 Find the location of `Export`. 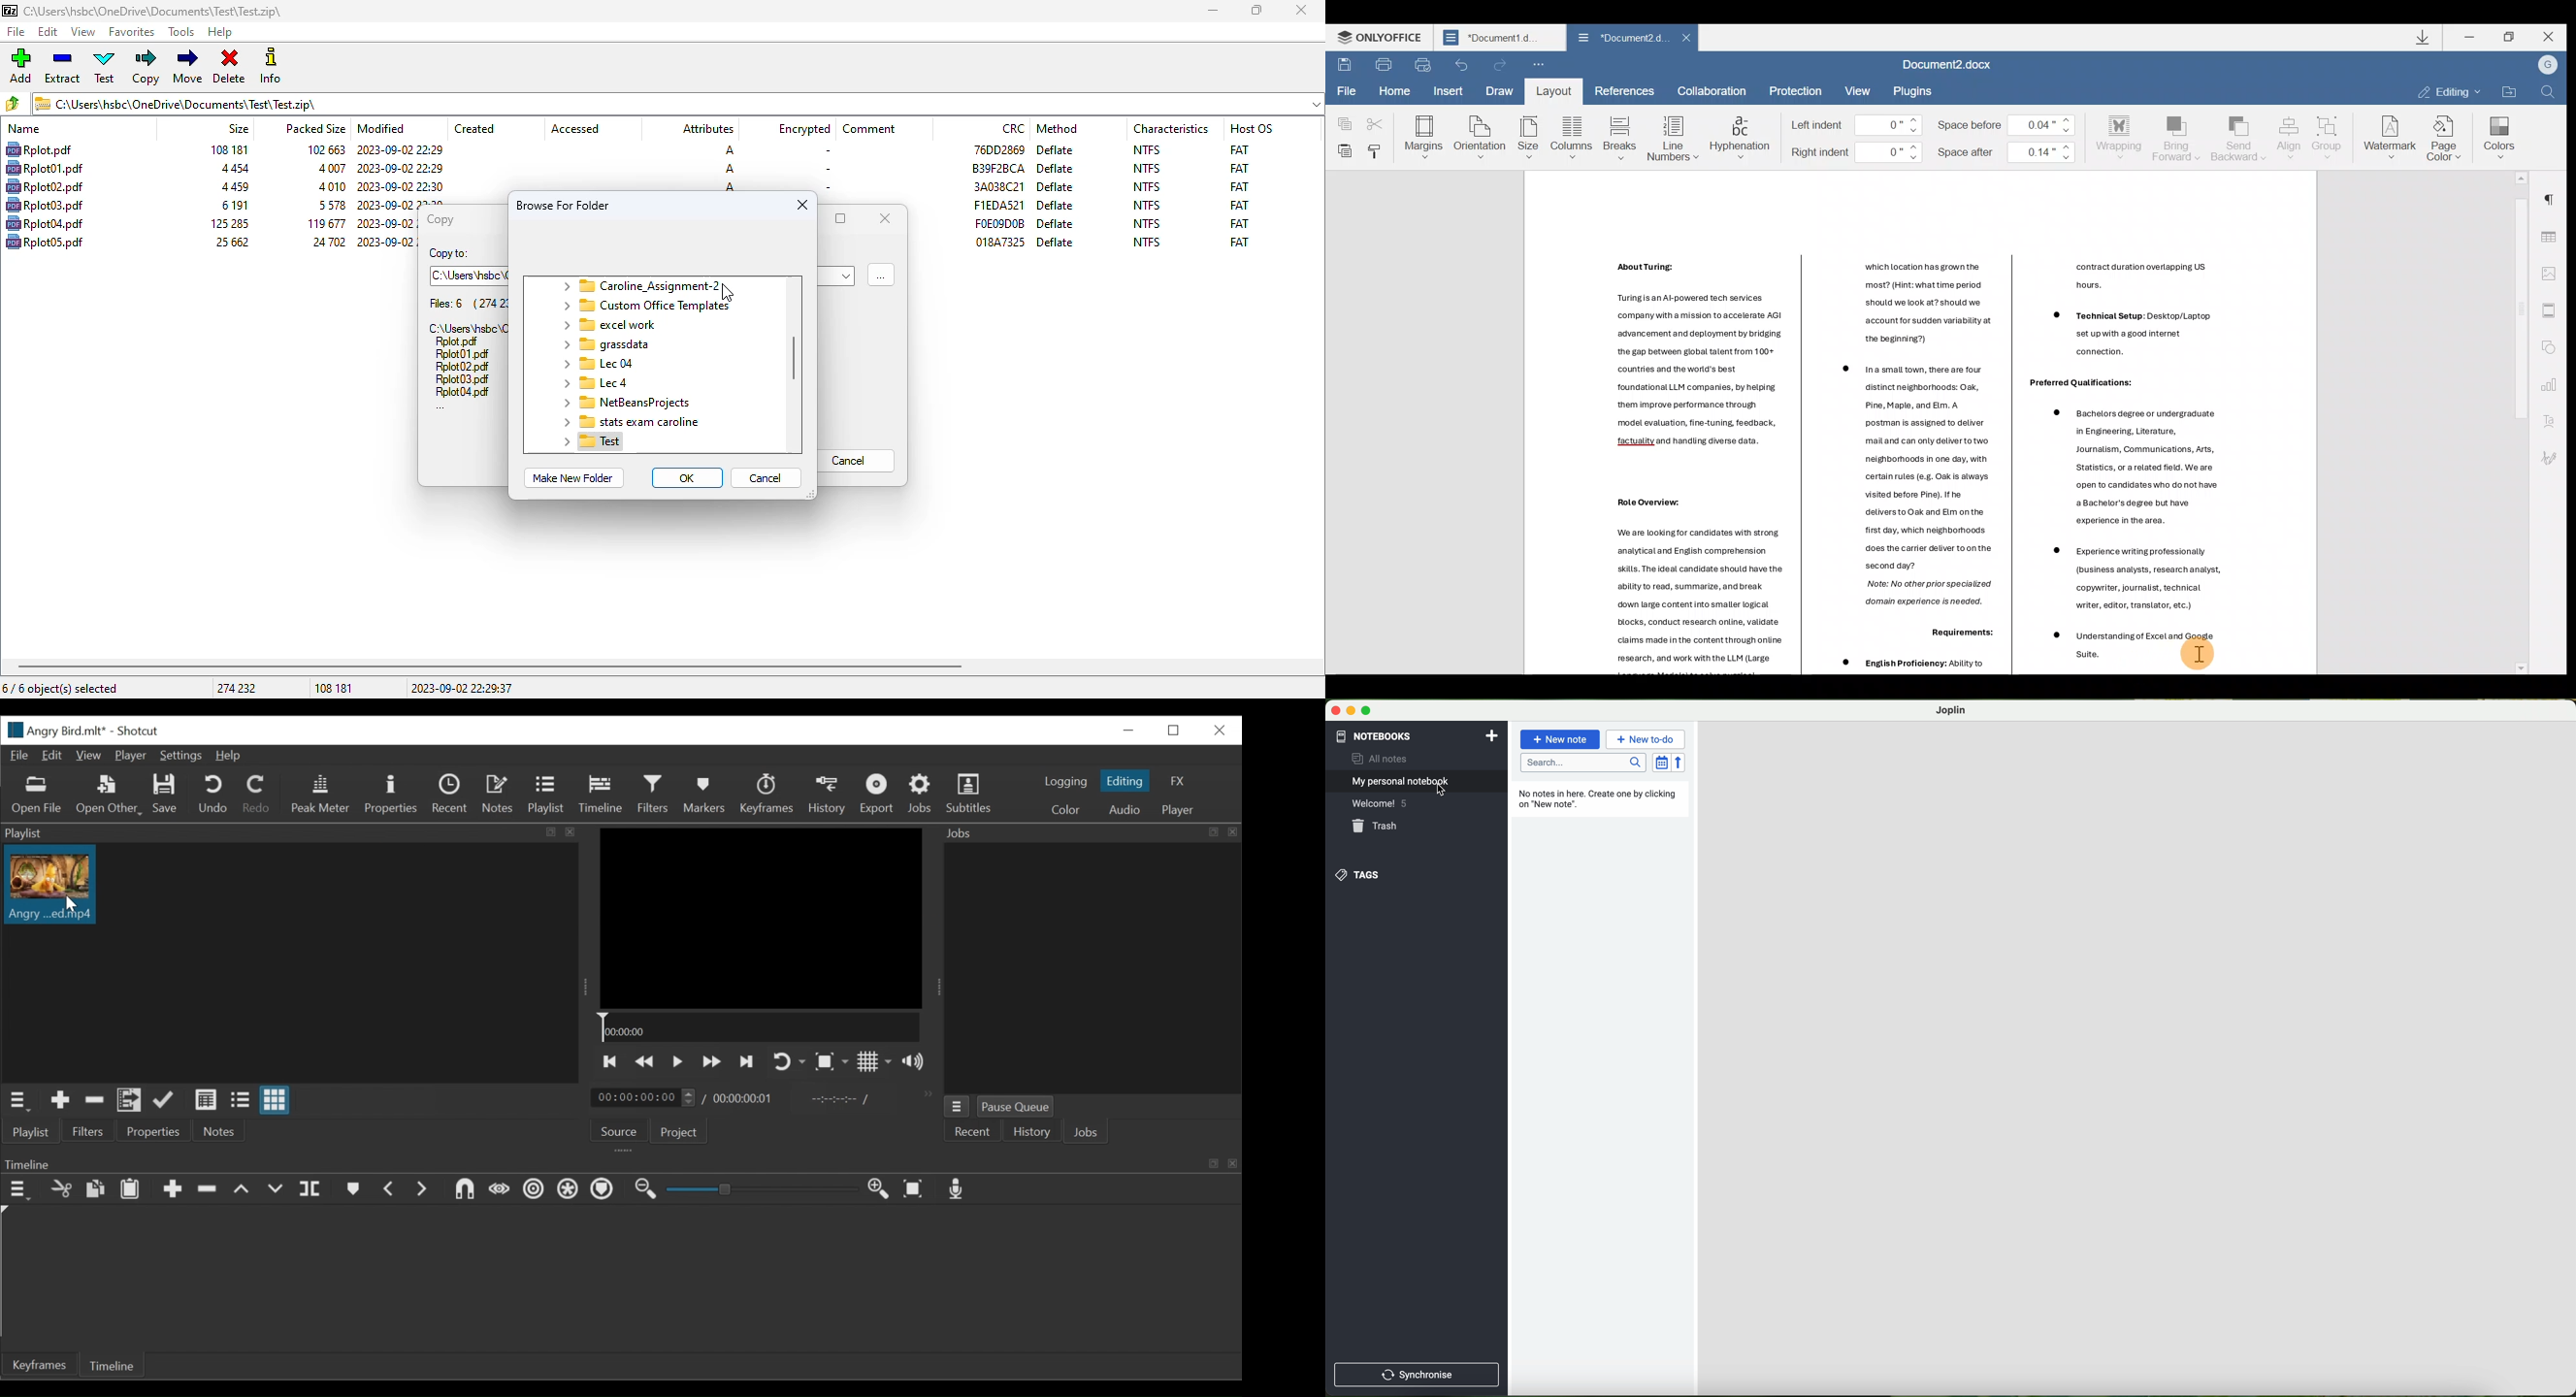

Export is located at coordinates (876, 794).